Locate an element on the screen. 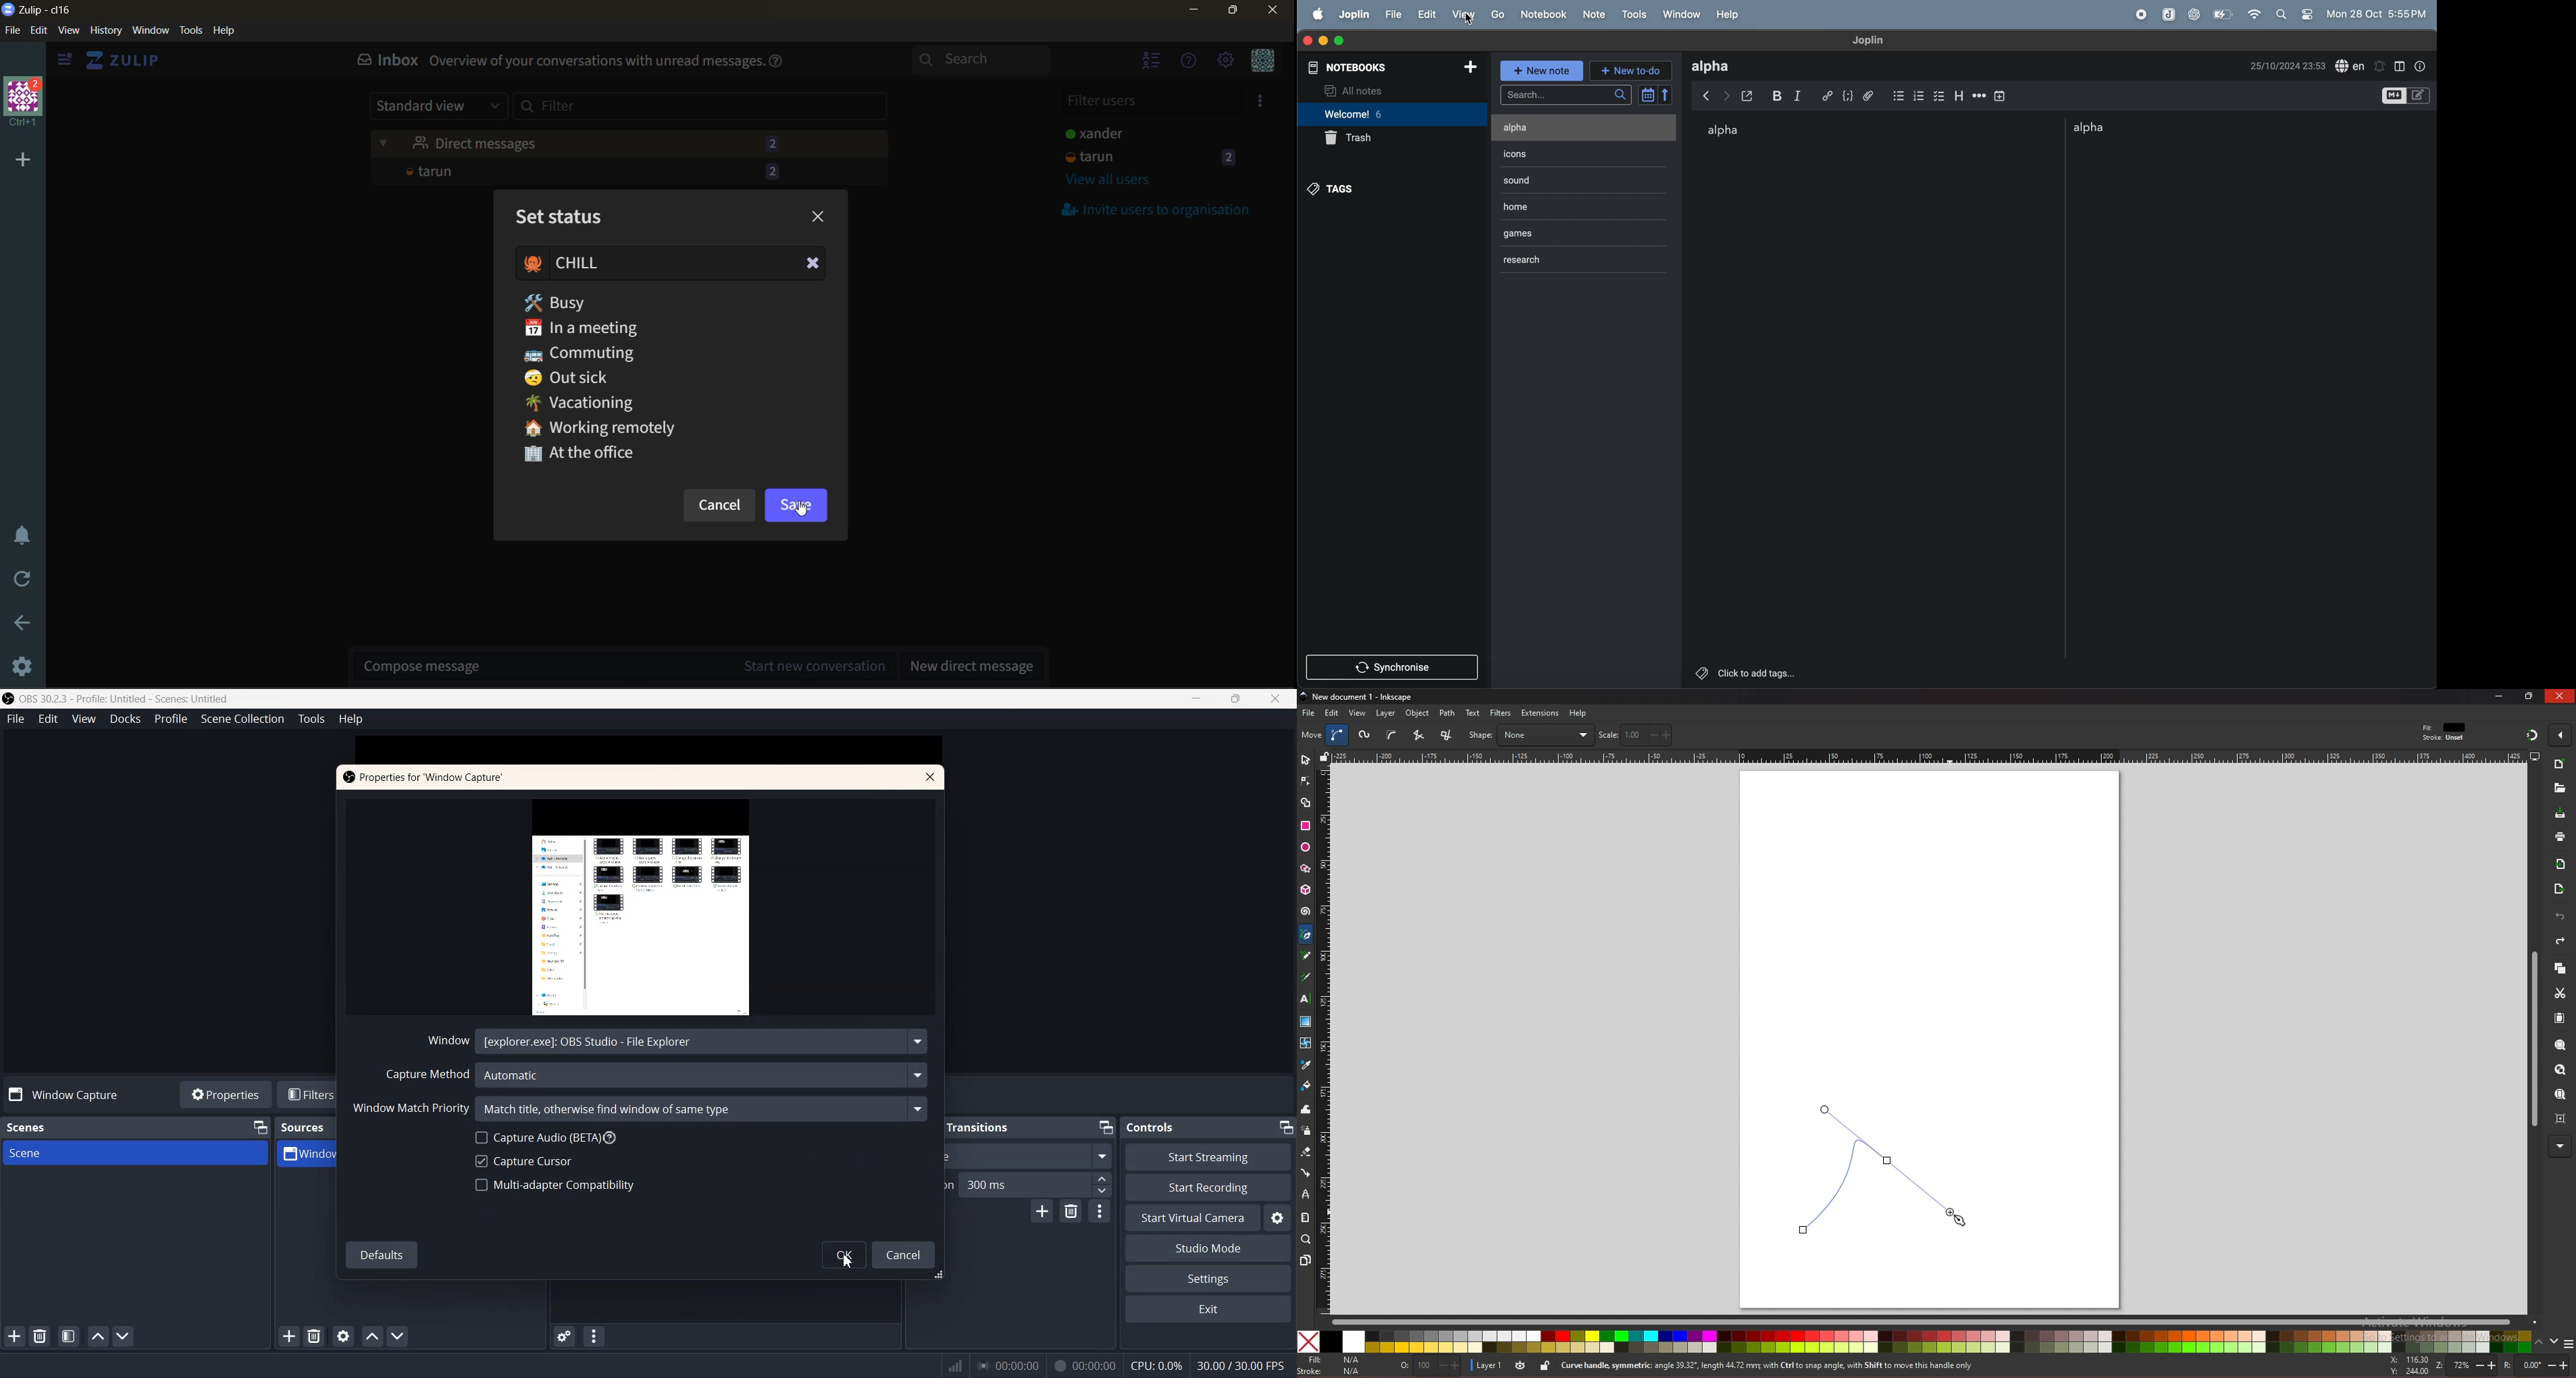 The height and width of the screenshot is (1400, 2576). Capture Method is located at coordinates (426, 1076).